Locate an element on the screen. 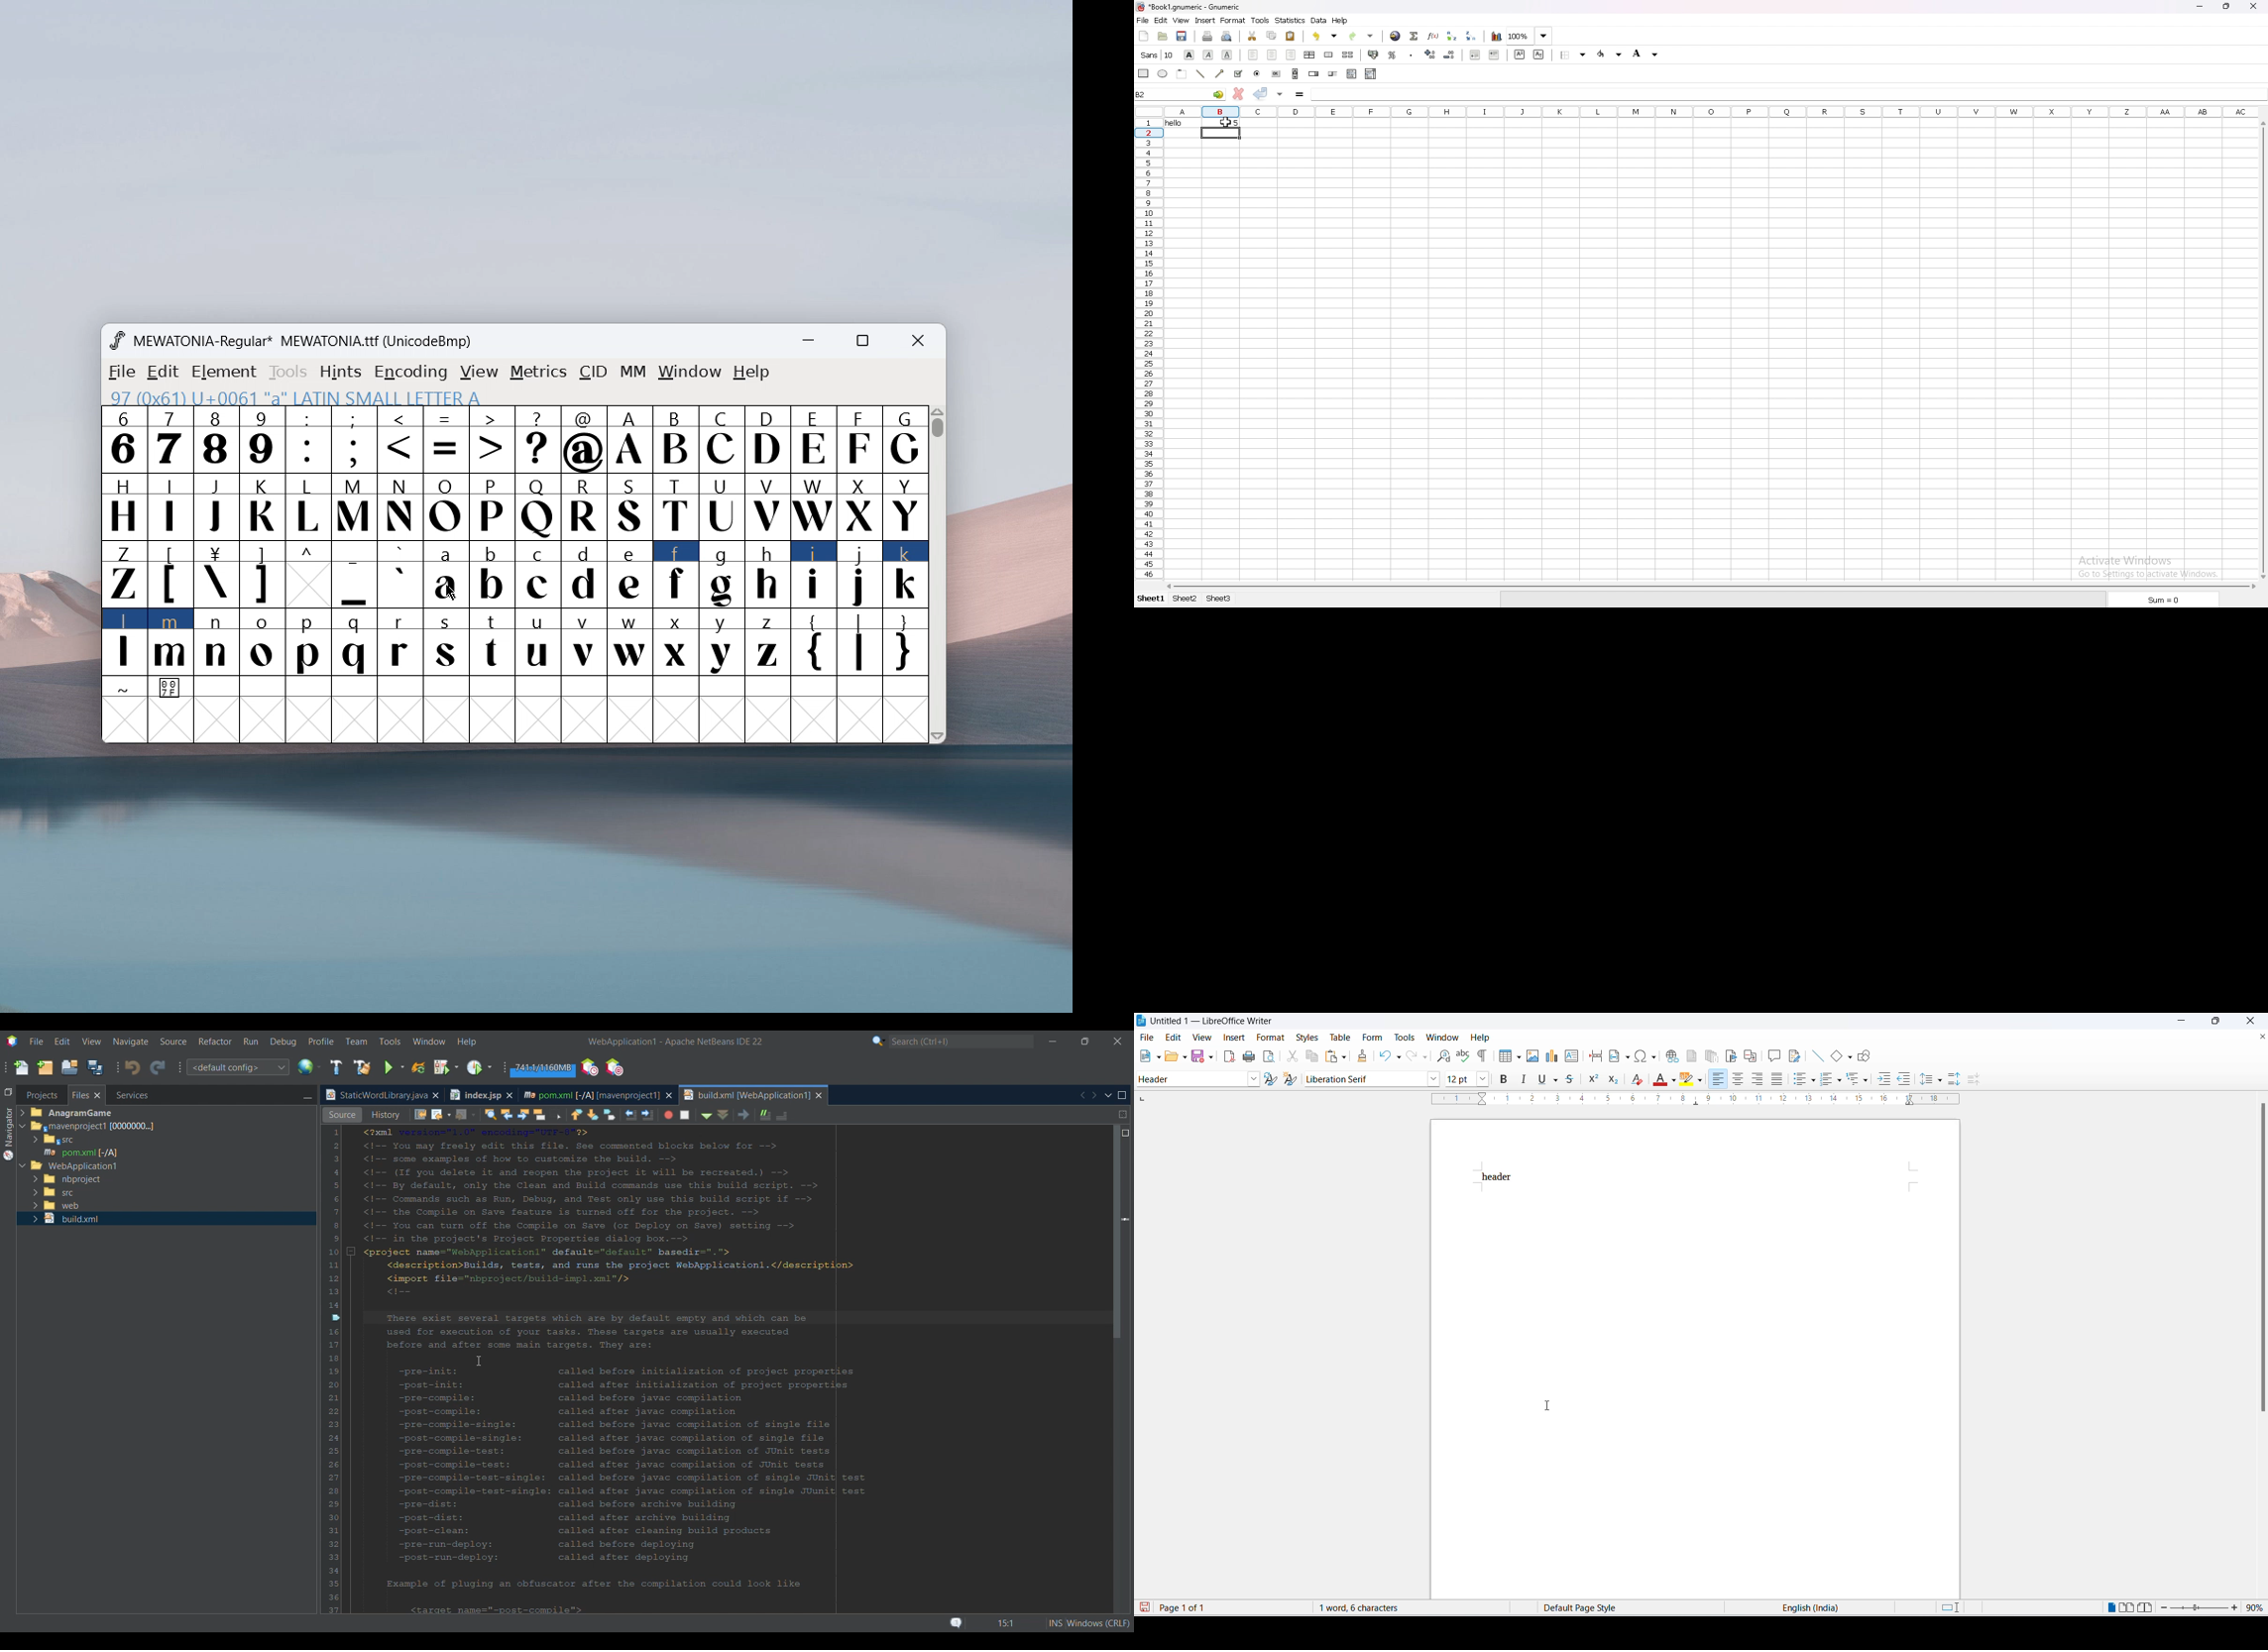 The height and width of the screenshot is (1652, 2268). paste is located at coordinates (1330, 1057).